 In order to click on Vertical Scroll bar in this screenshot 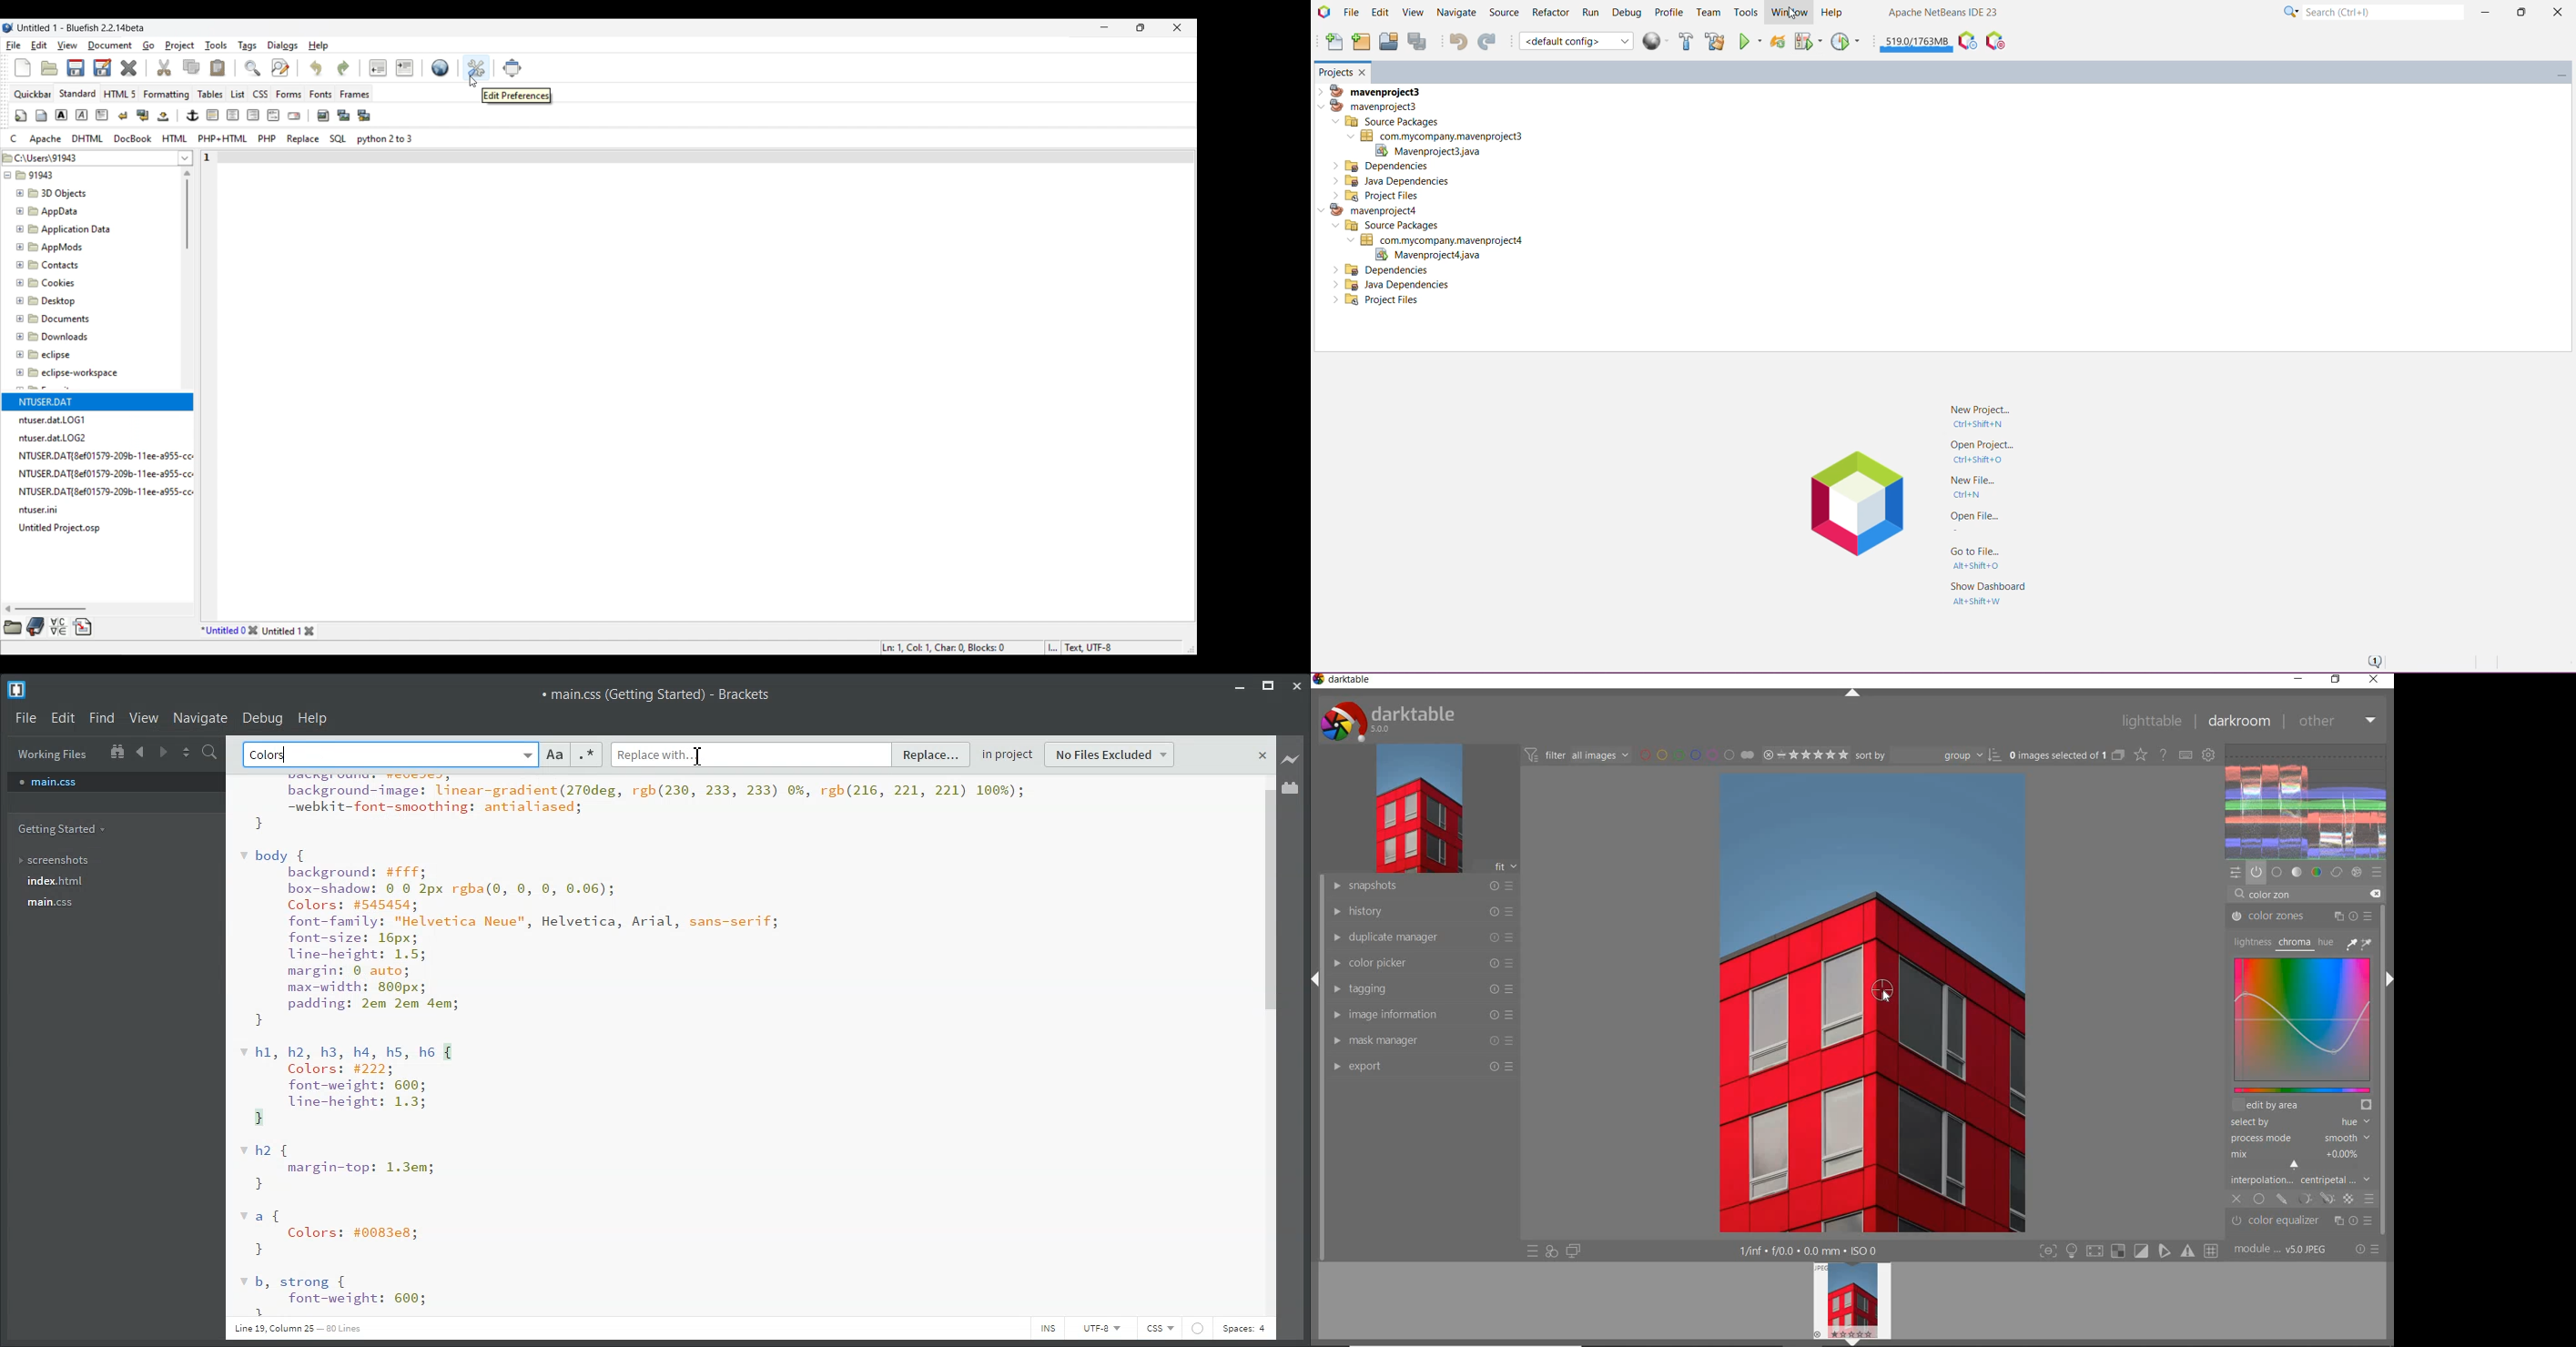, I will do `click(1269, 1046)`.